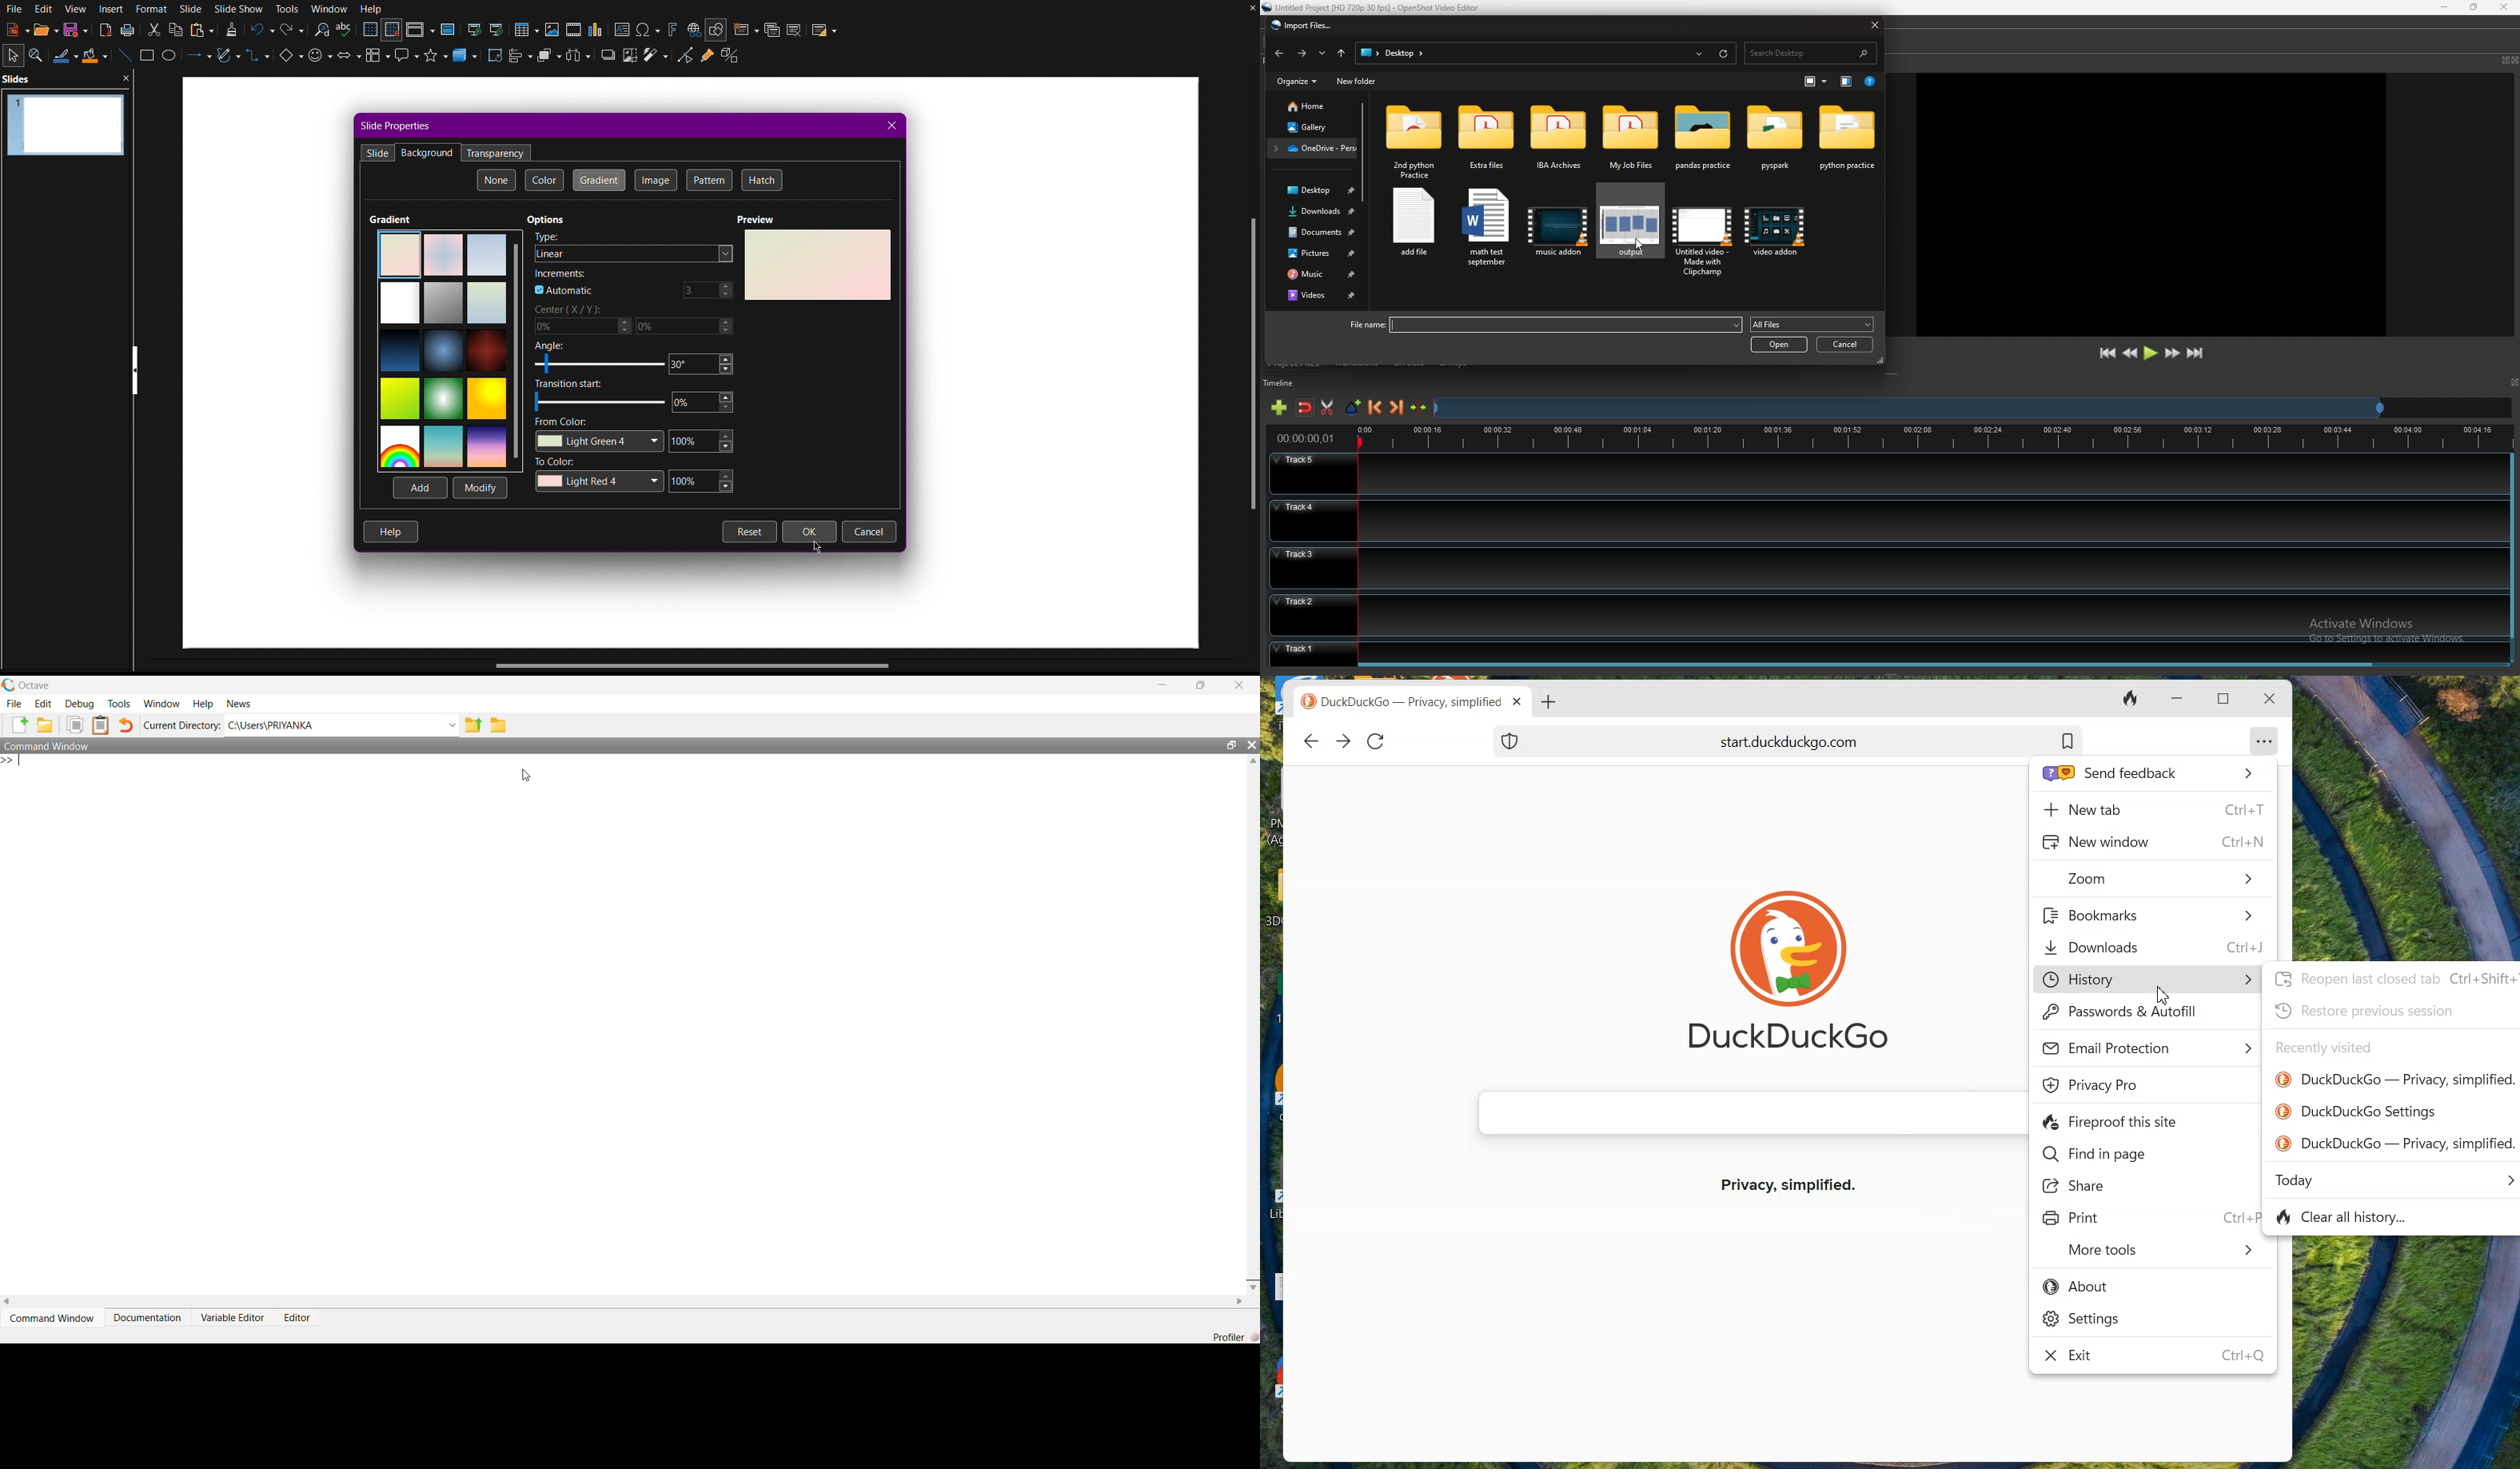  Describe the element at coordinates (1776, 236) in the screenshot. I see `file` at that location.